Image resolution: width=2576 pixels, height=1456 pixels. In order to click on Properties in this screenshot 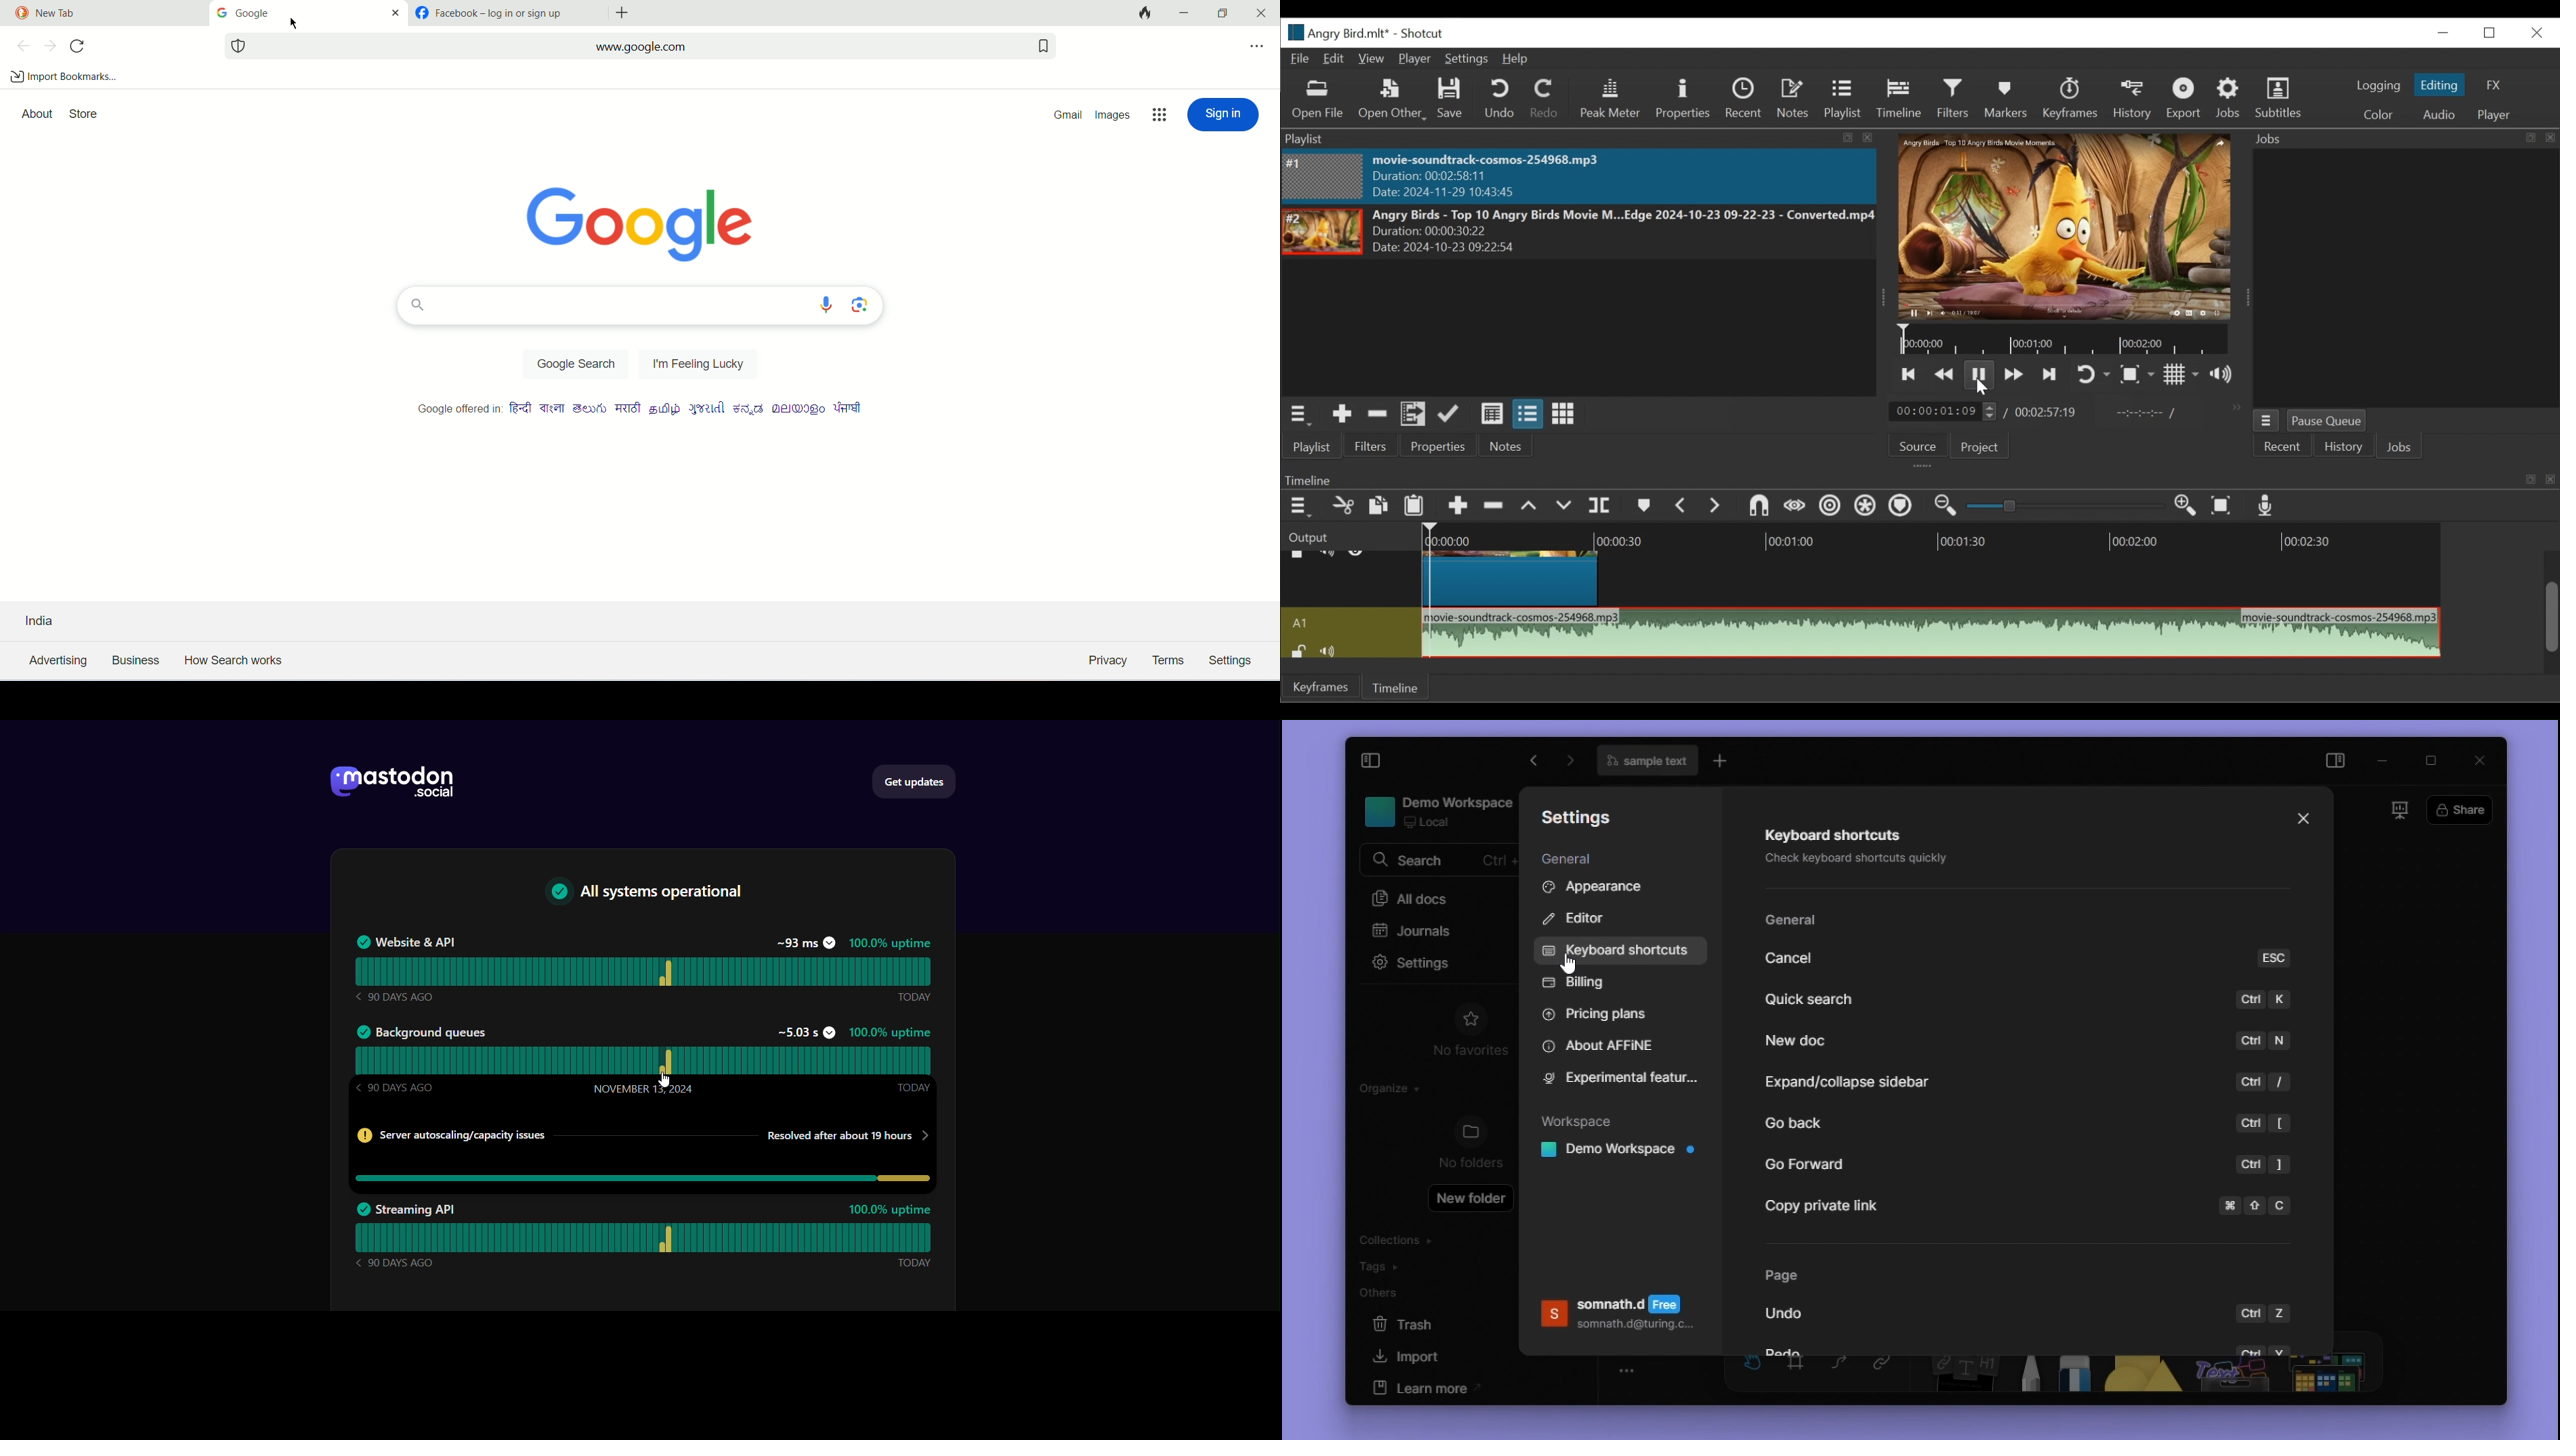, I will do `click(1683, 98)`.